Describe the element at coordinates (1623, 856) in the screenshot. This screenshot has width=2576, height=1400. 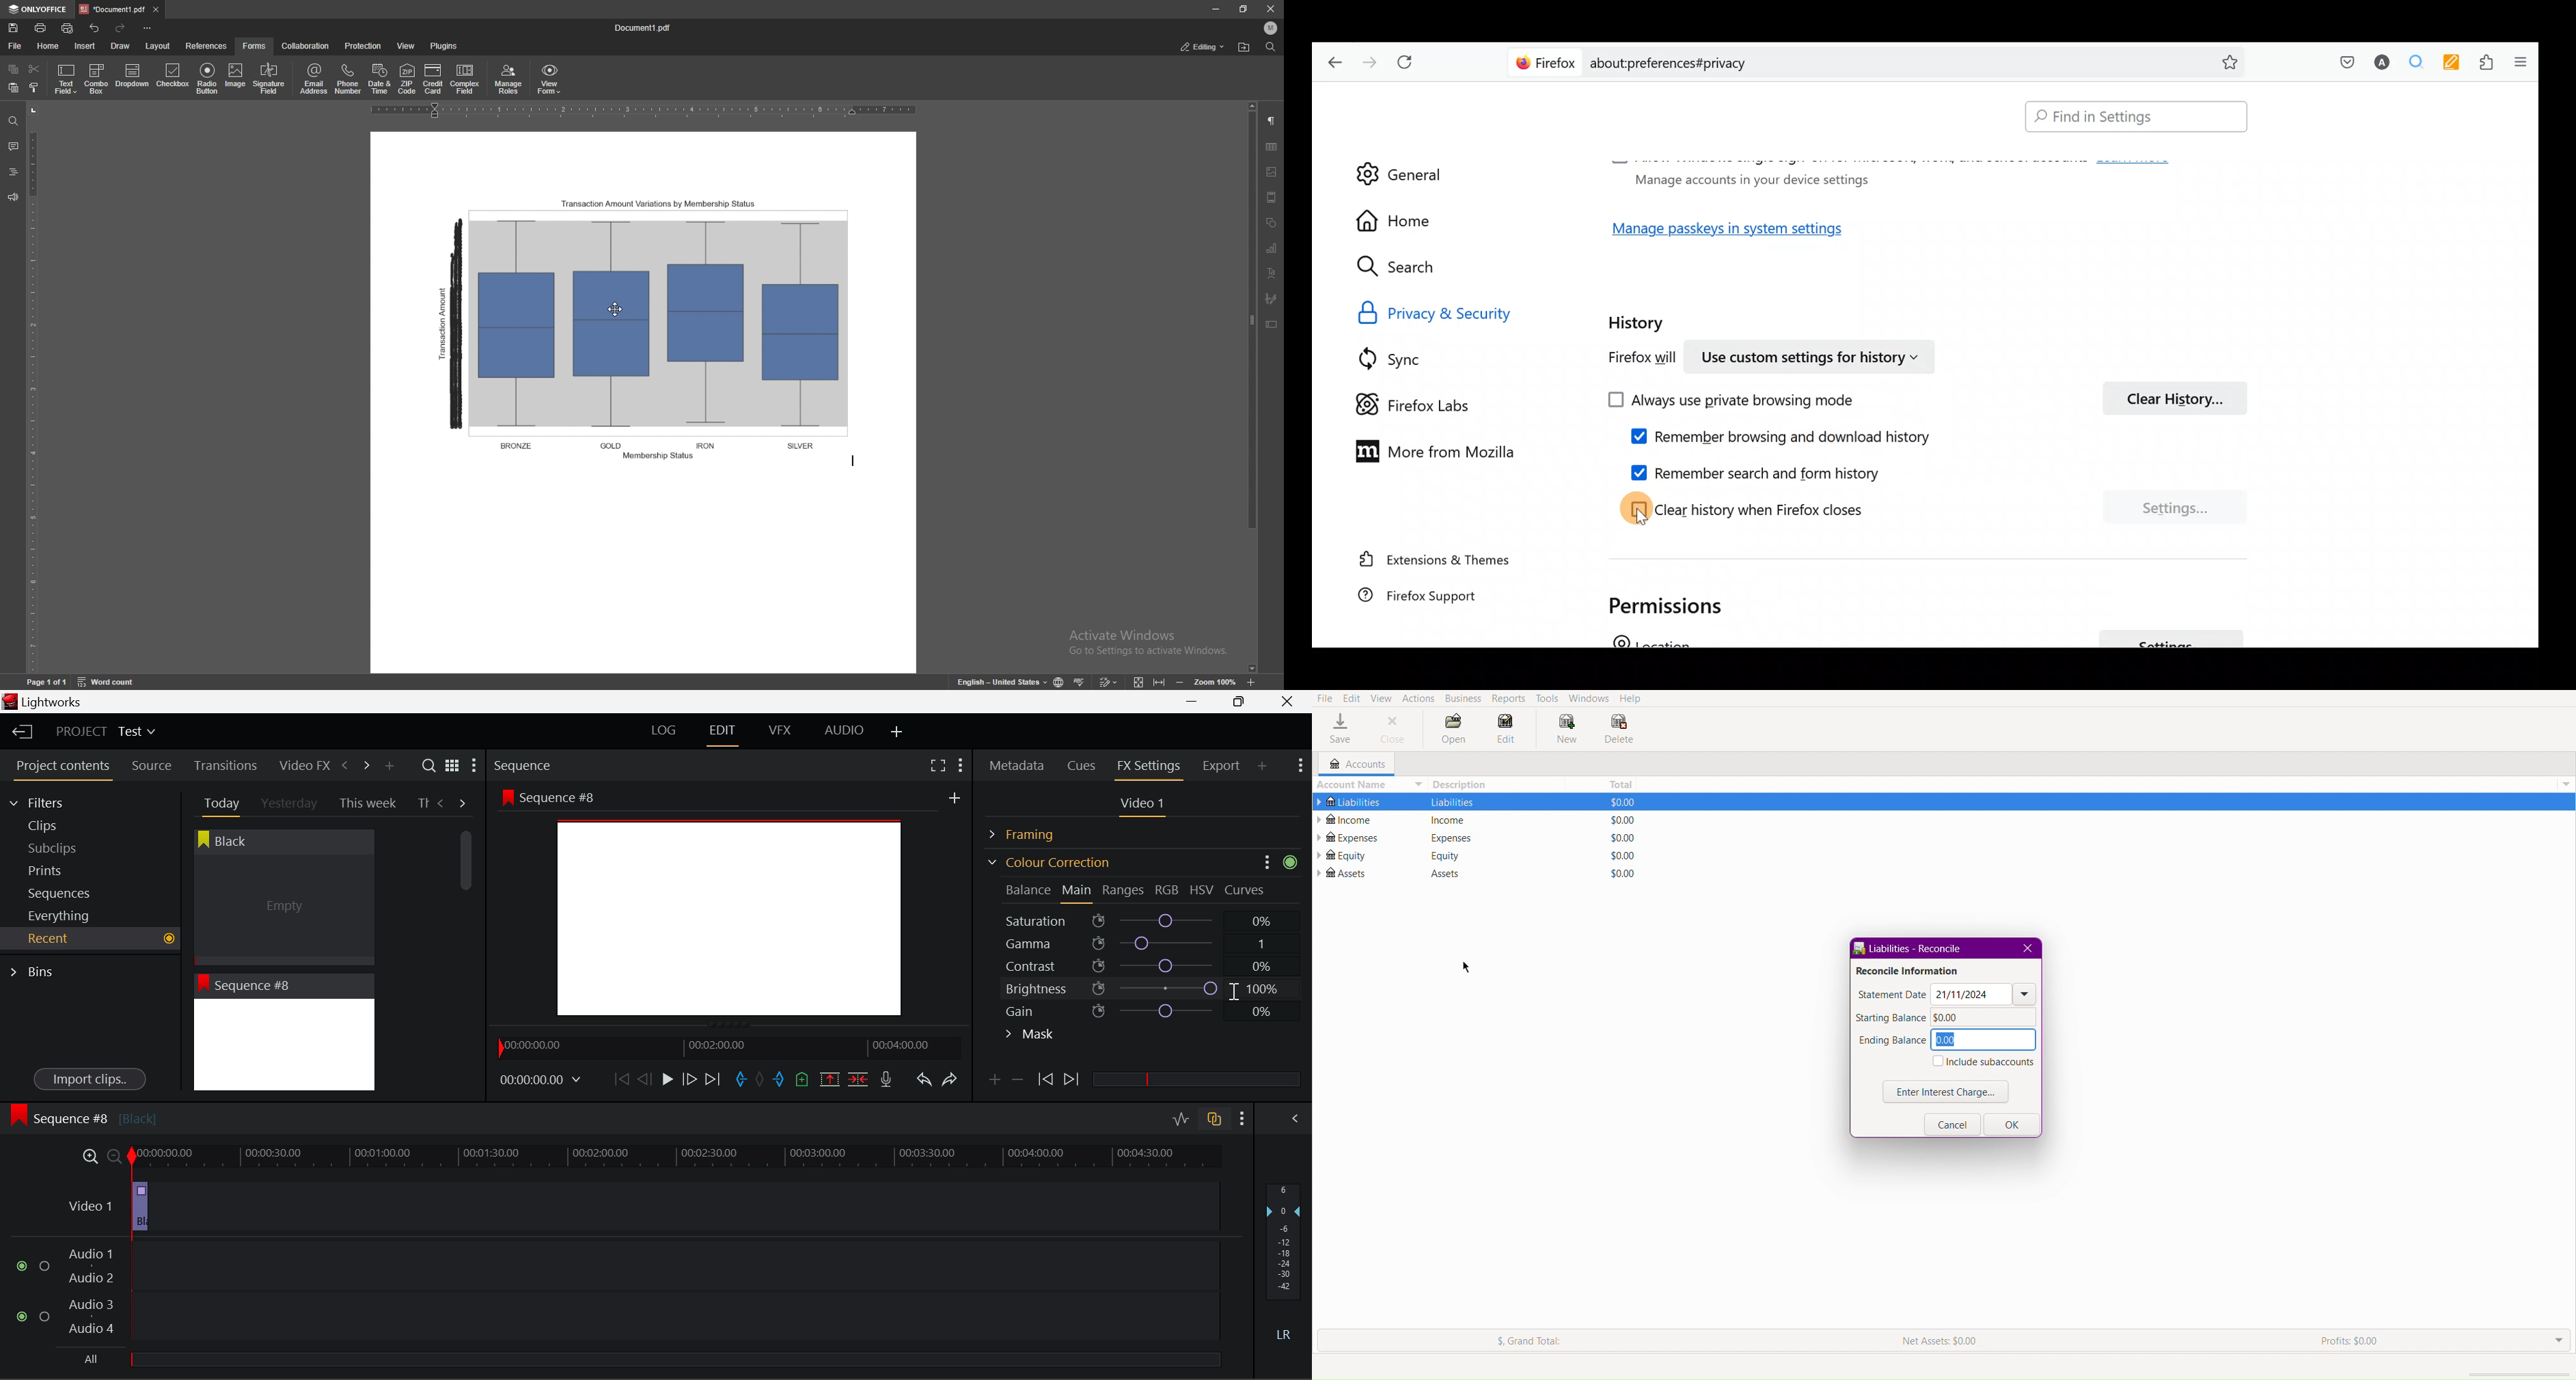
I see `Total` at that location.